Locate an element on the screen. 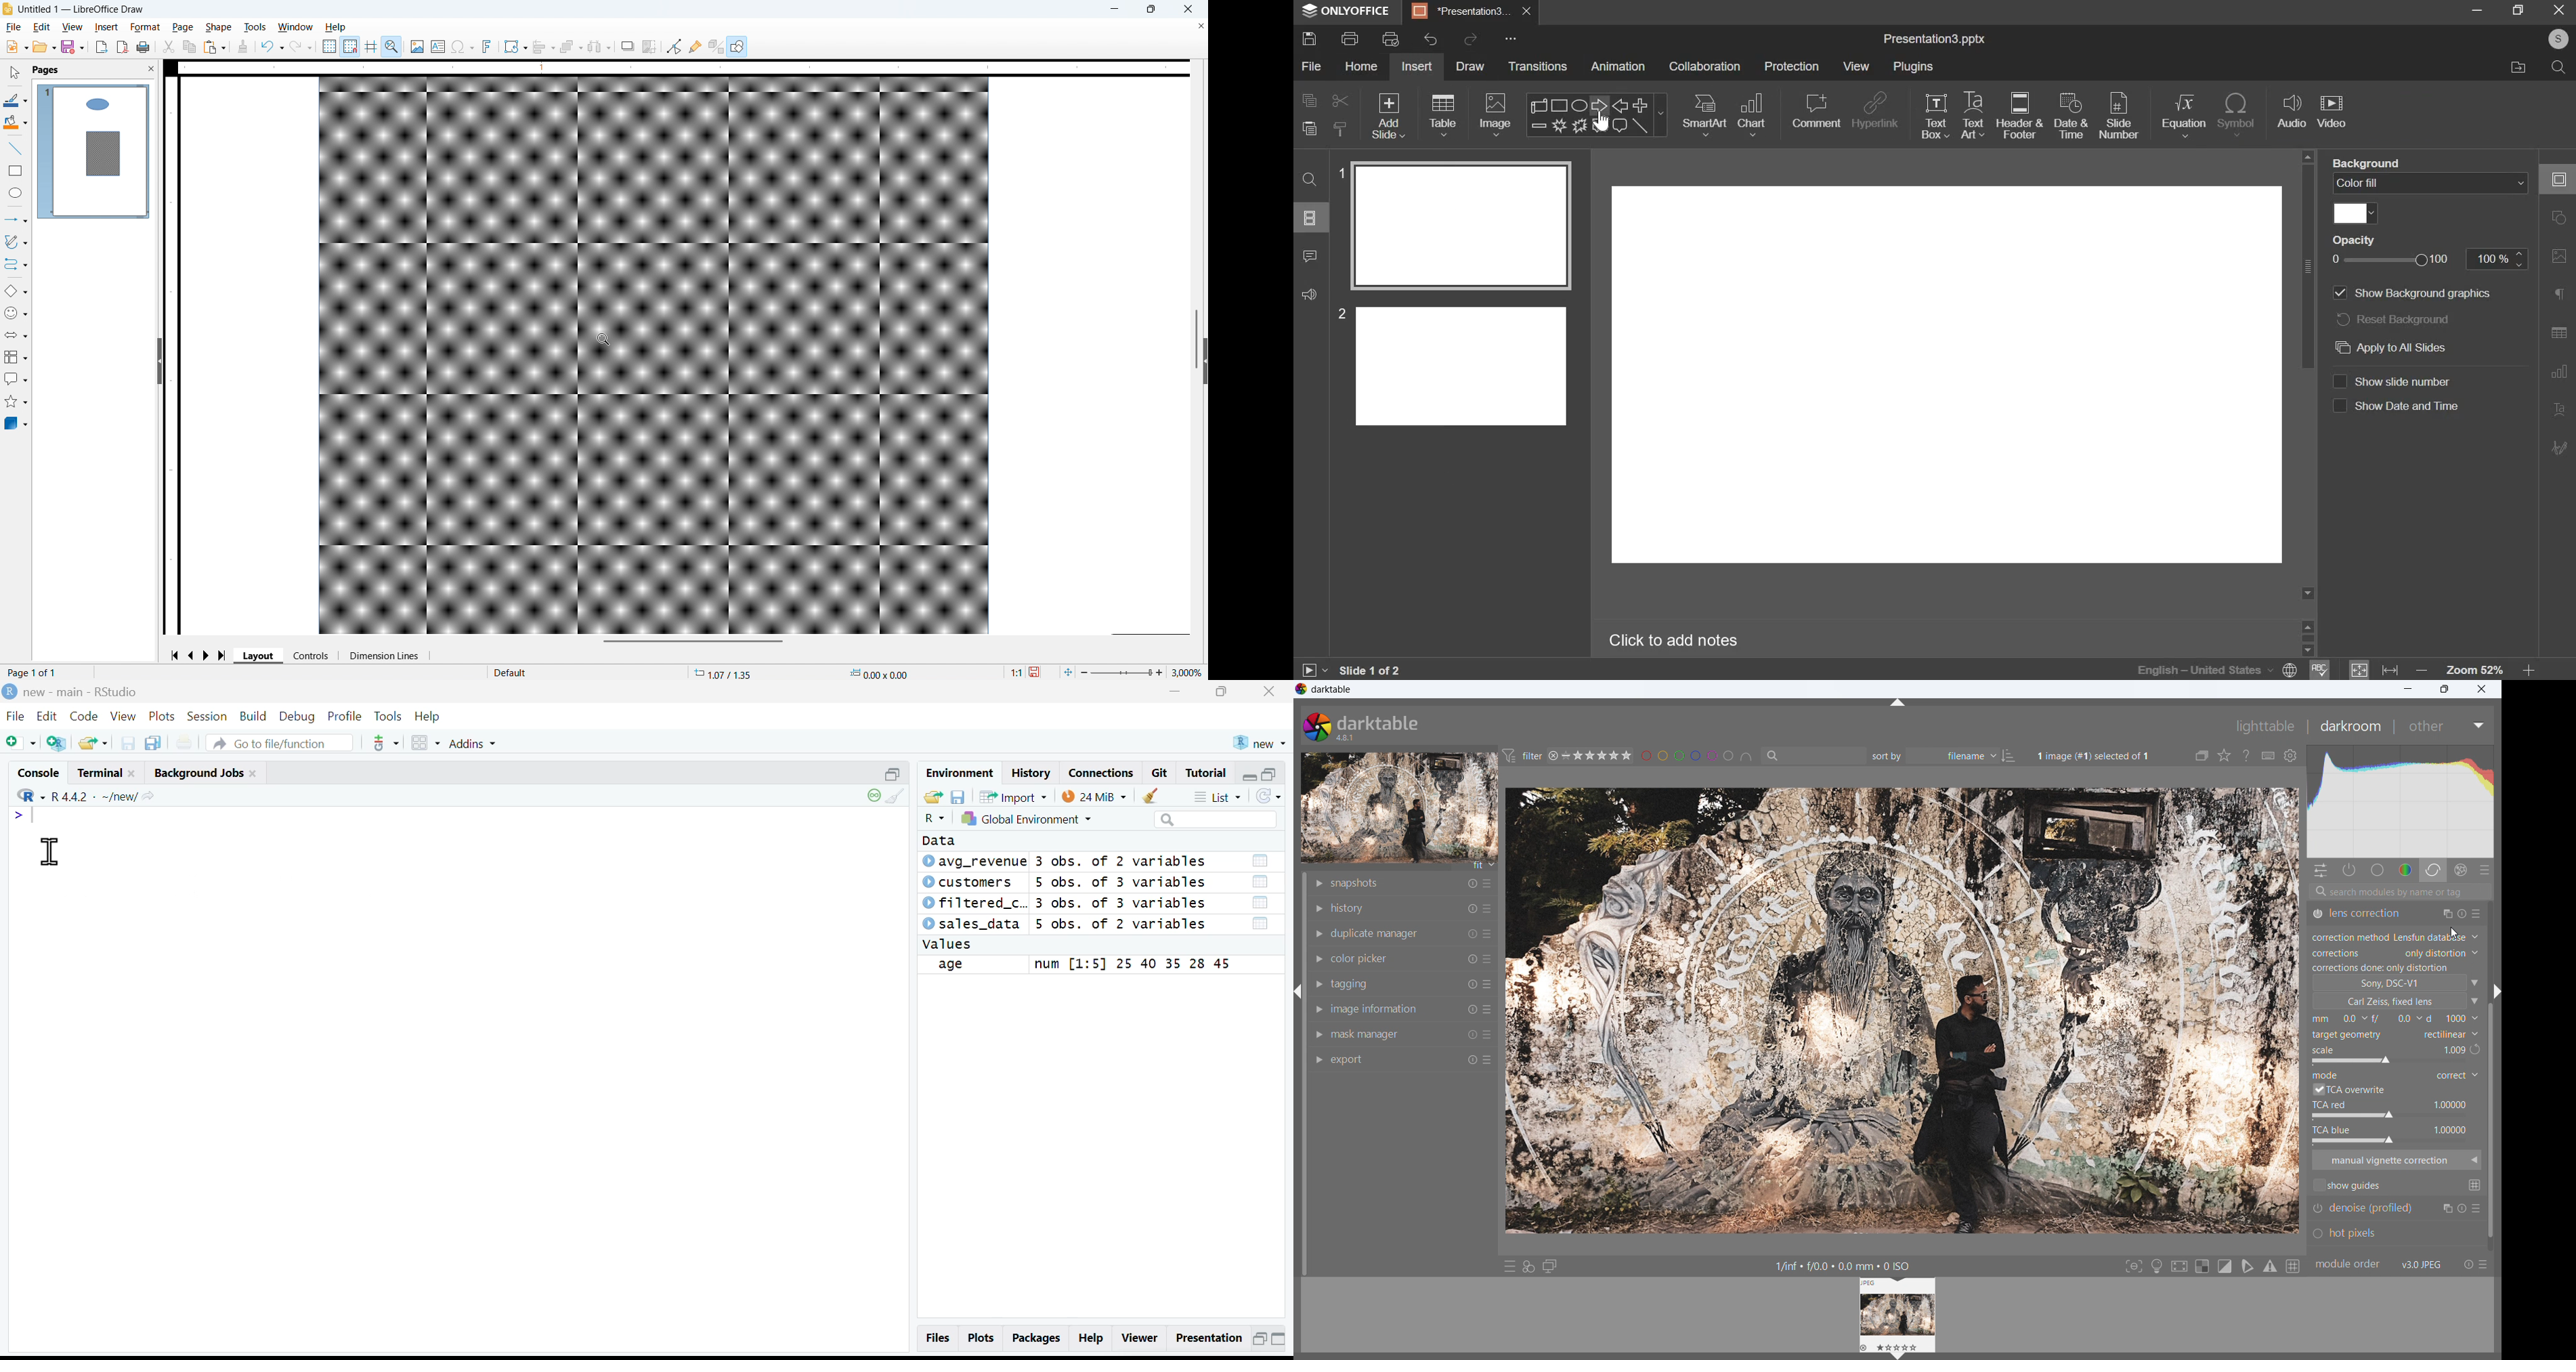 The image size is (2576, 1372). Export  is located at coordinates (101, 47).